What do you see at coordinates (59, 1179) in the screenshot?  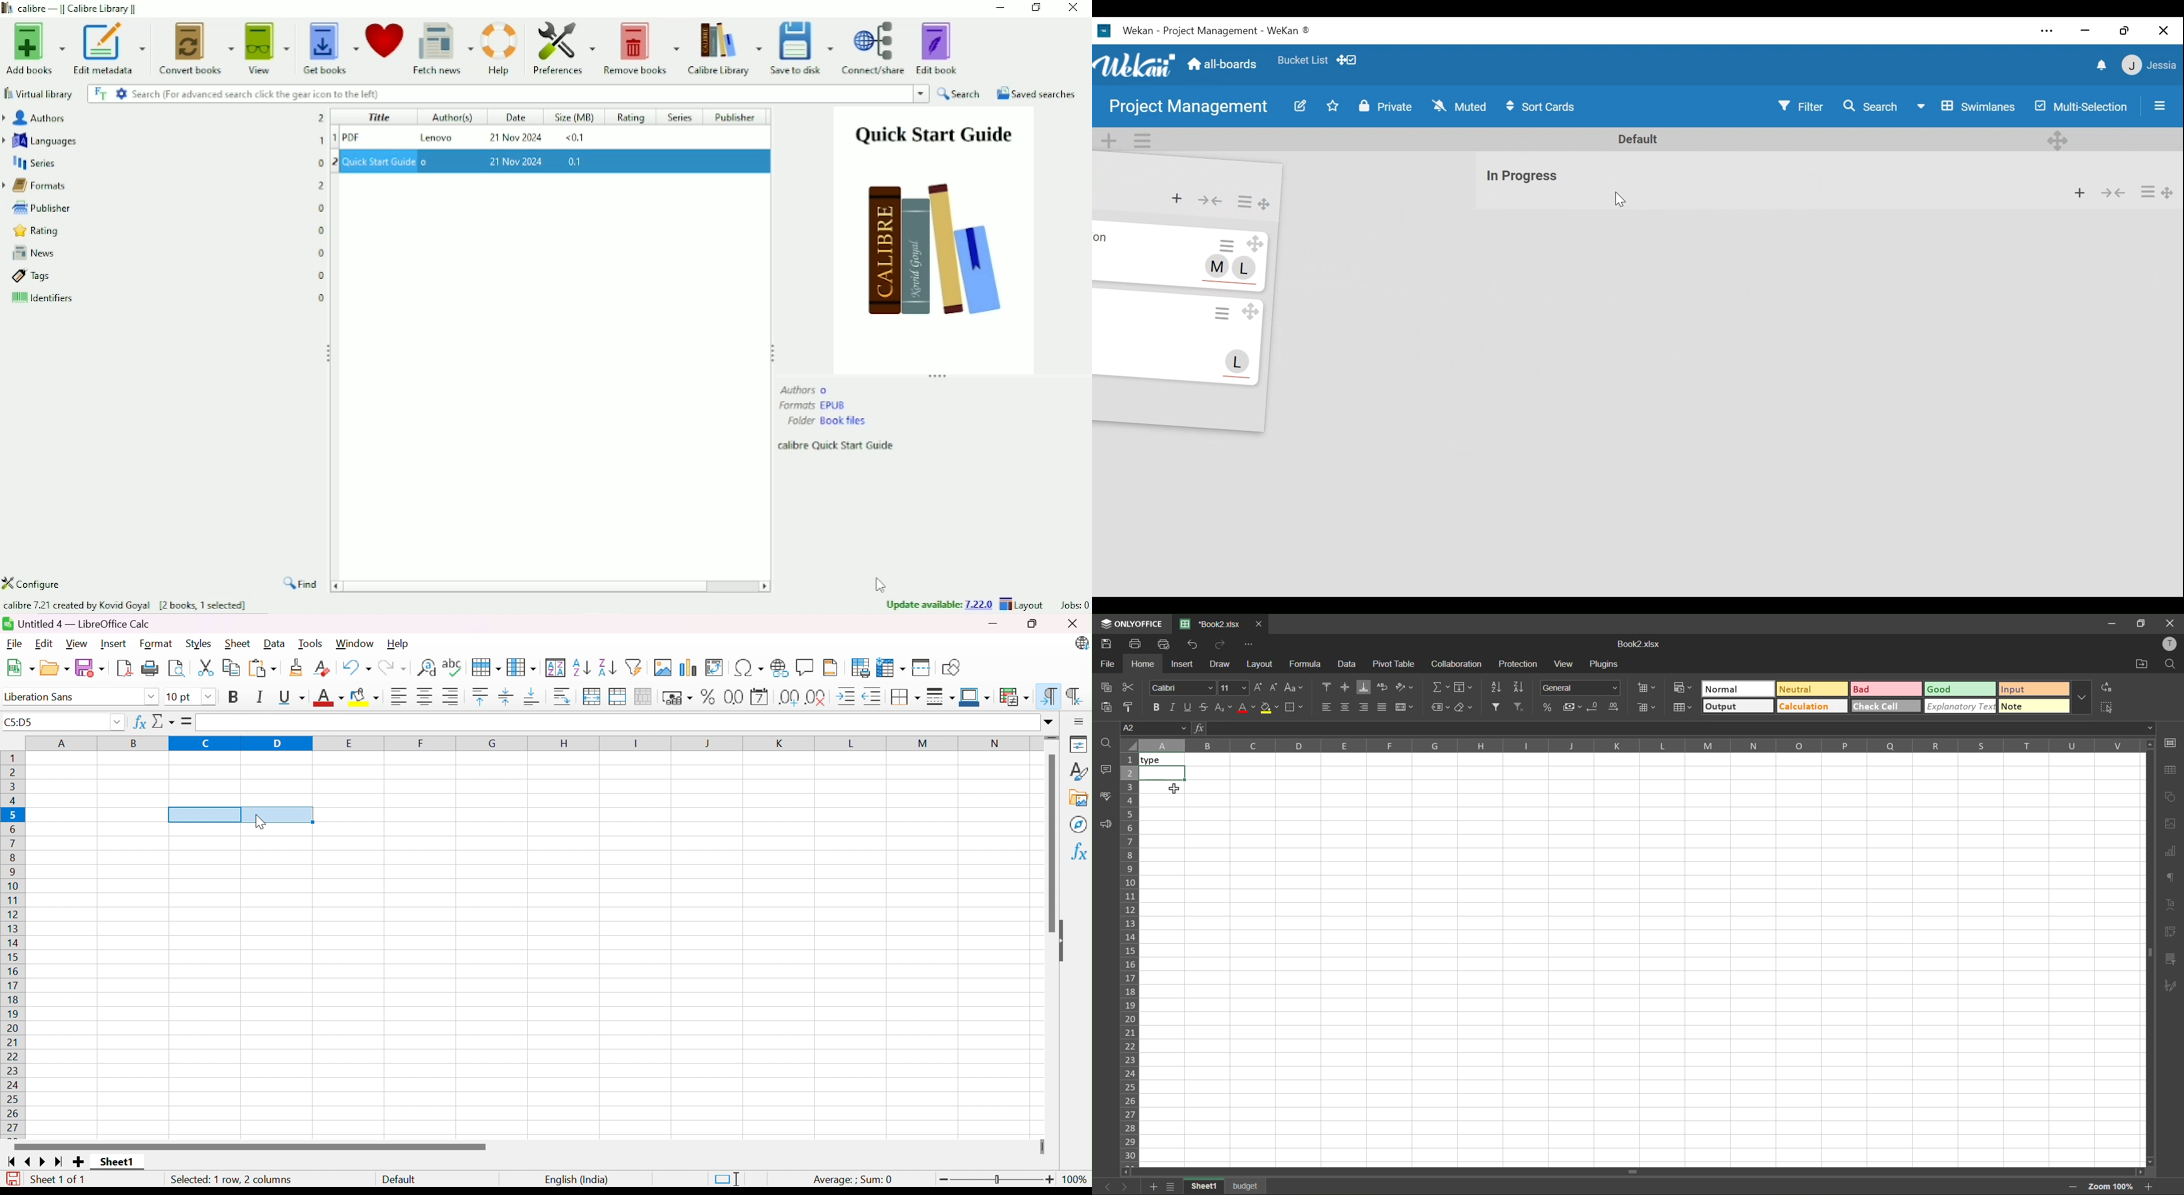 I see `Sheet 1 of 1` at bounding box center [59, 1179].